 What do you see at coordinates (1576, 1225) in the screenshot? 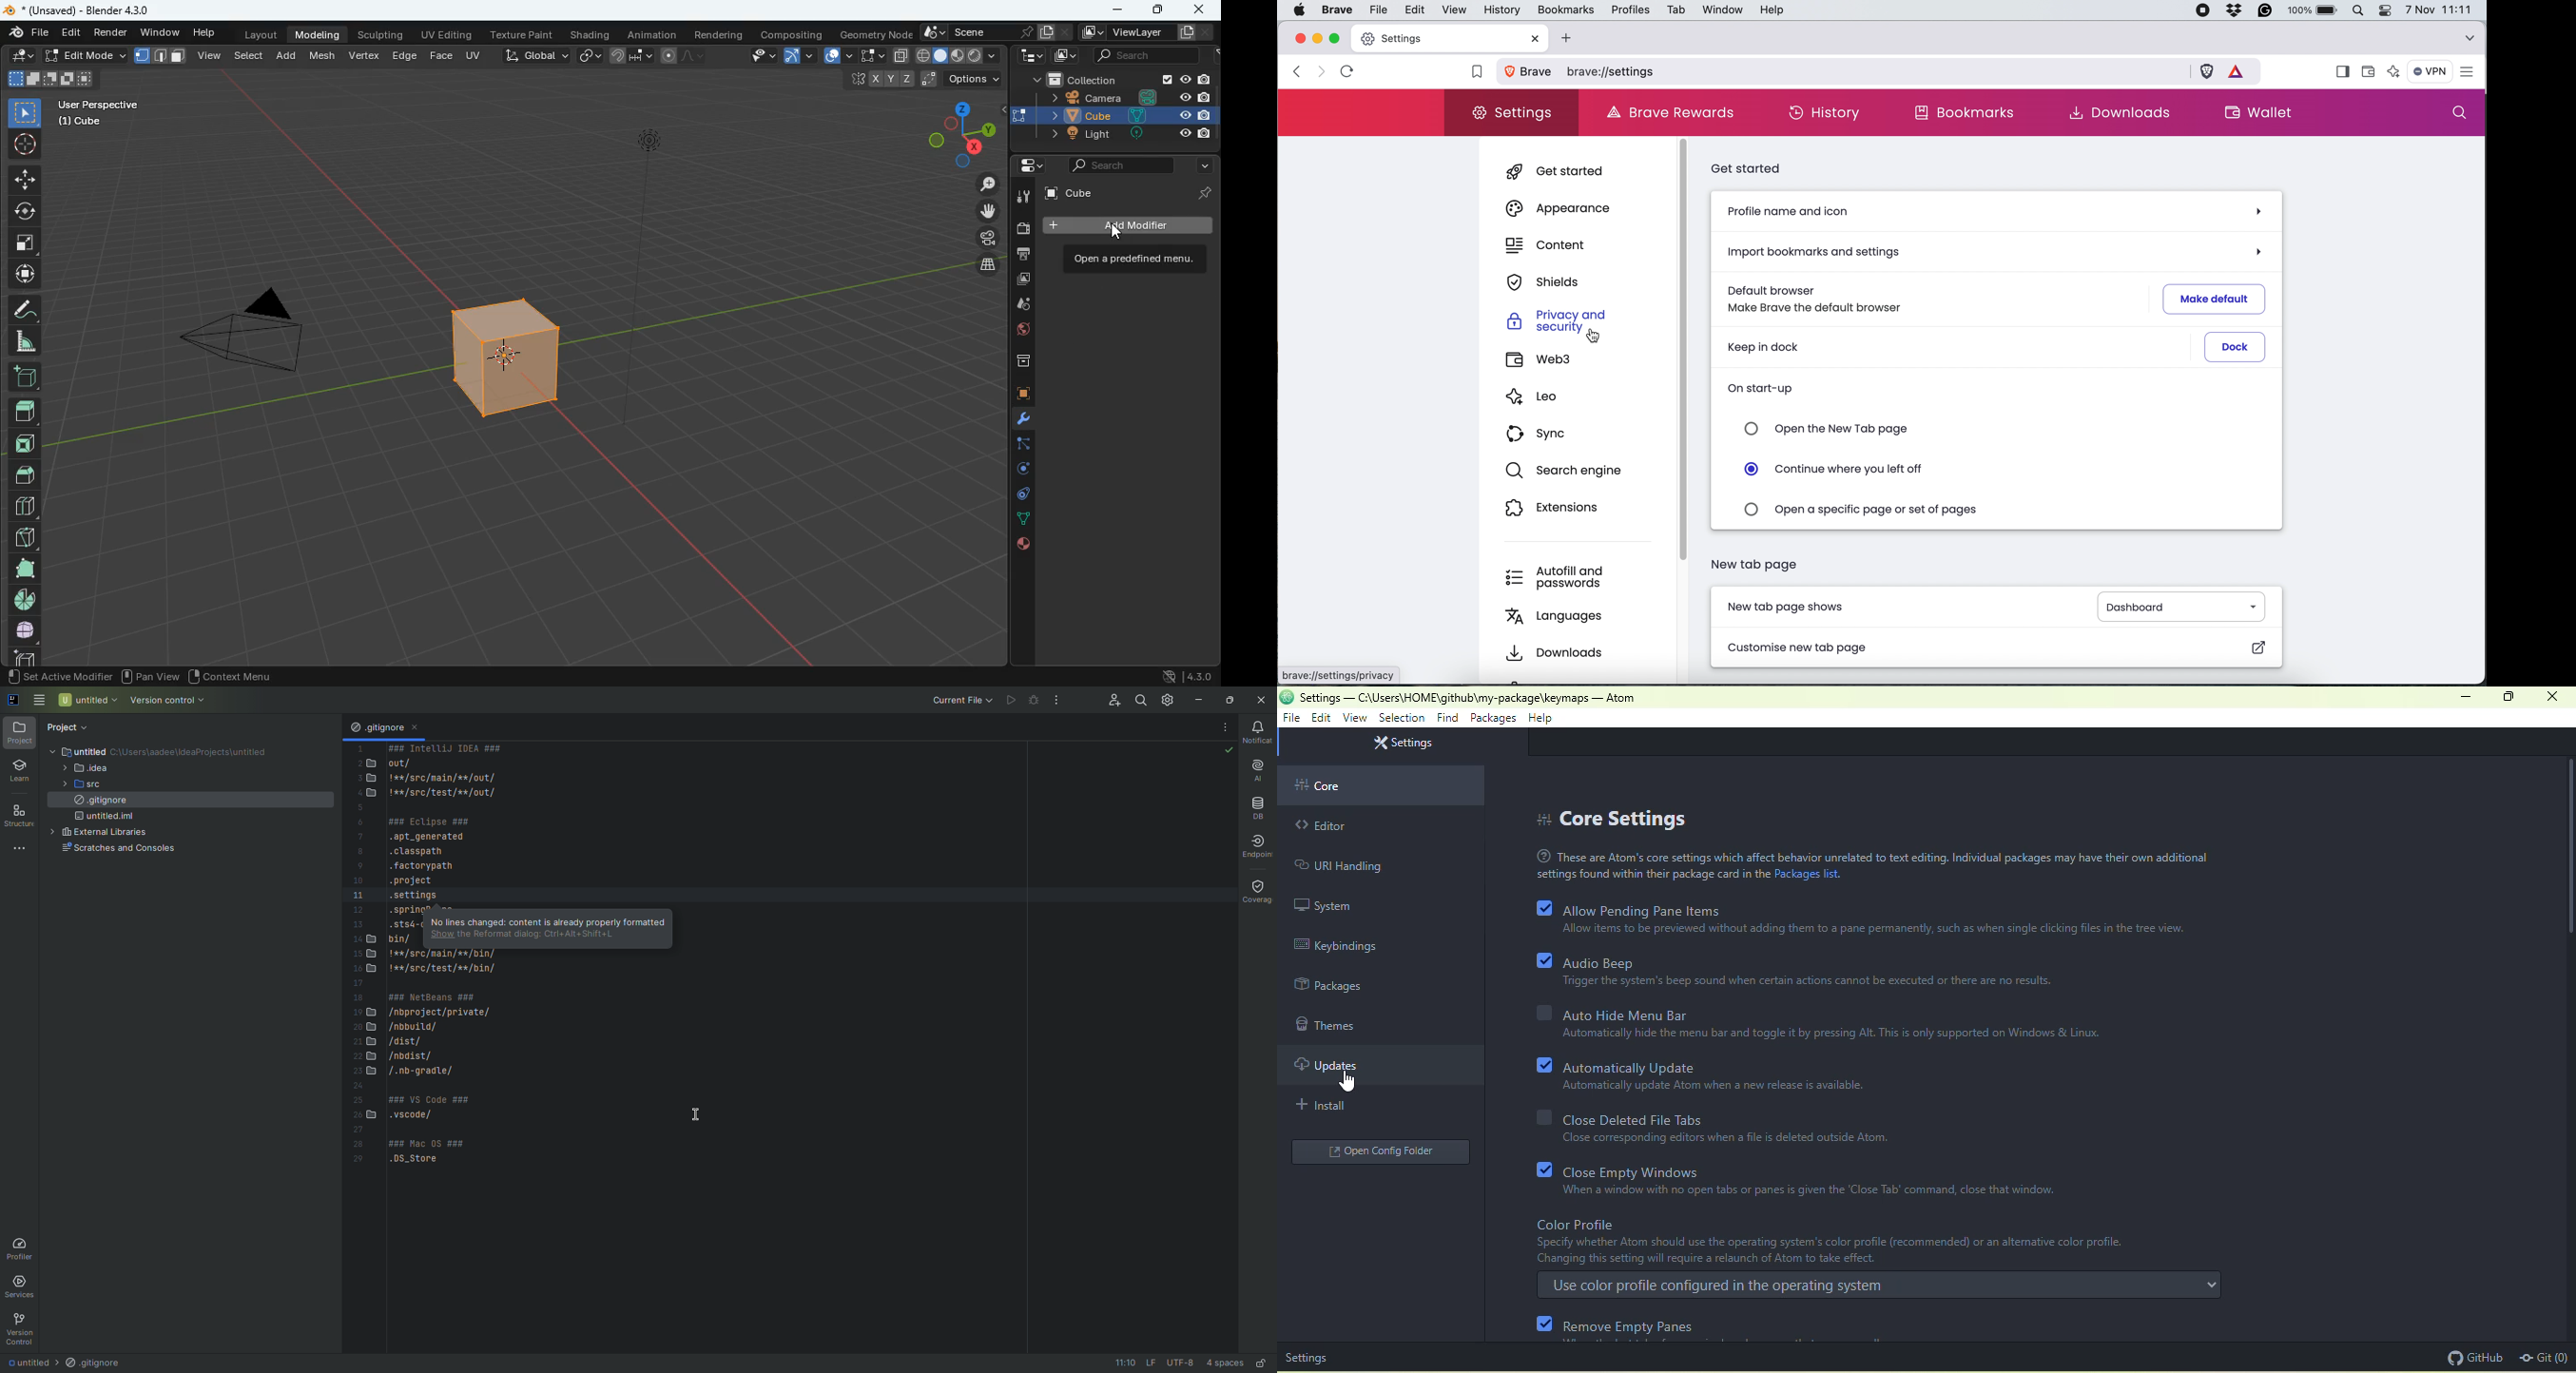
I see `color profile` at bounding box center [1576, 1225].